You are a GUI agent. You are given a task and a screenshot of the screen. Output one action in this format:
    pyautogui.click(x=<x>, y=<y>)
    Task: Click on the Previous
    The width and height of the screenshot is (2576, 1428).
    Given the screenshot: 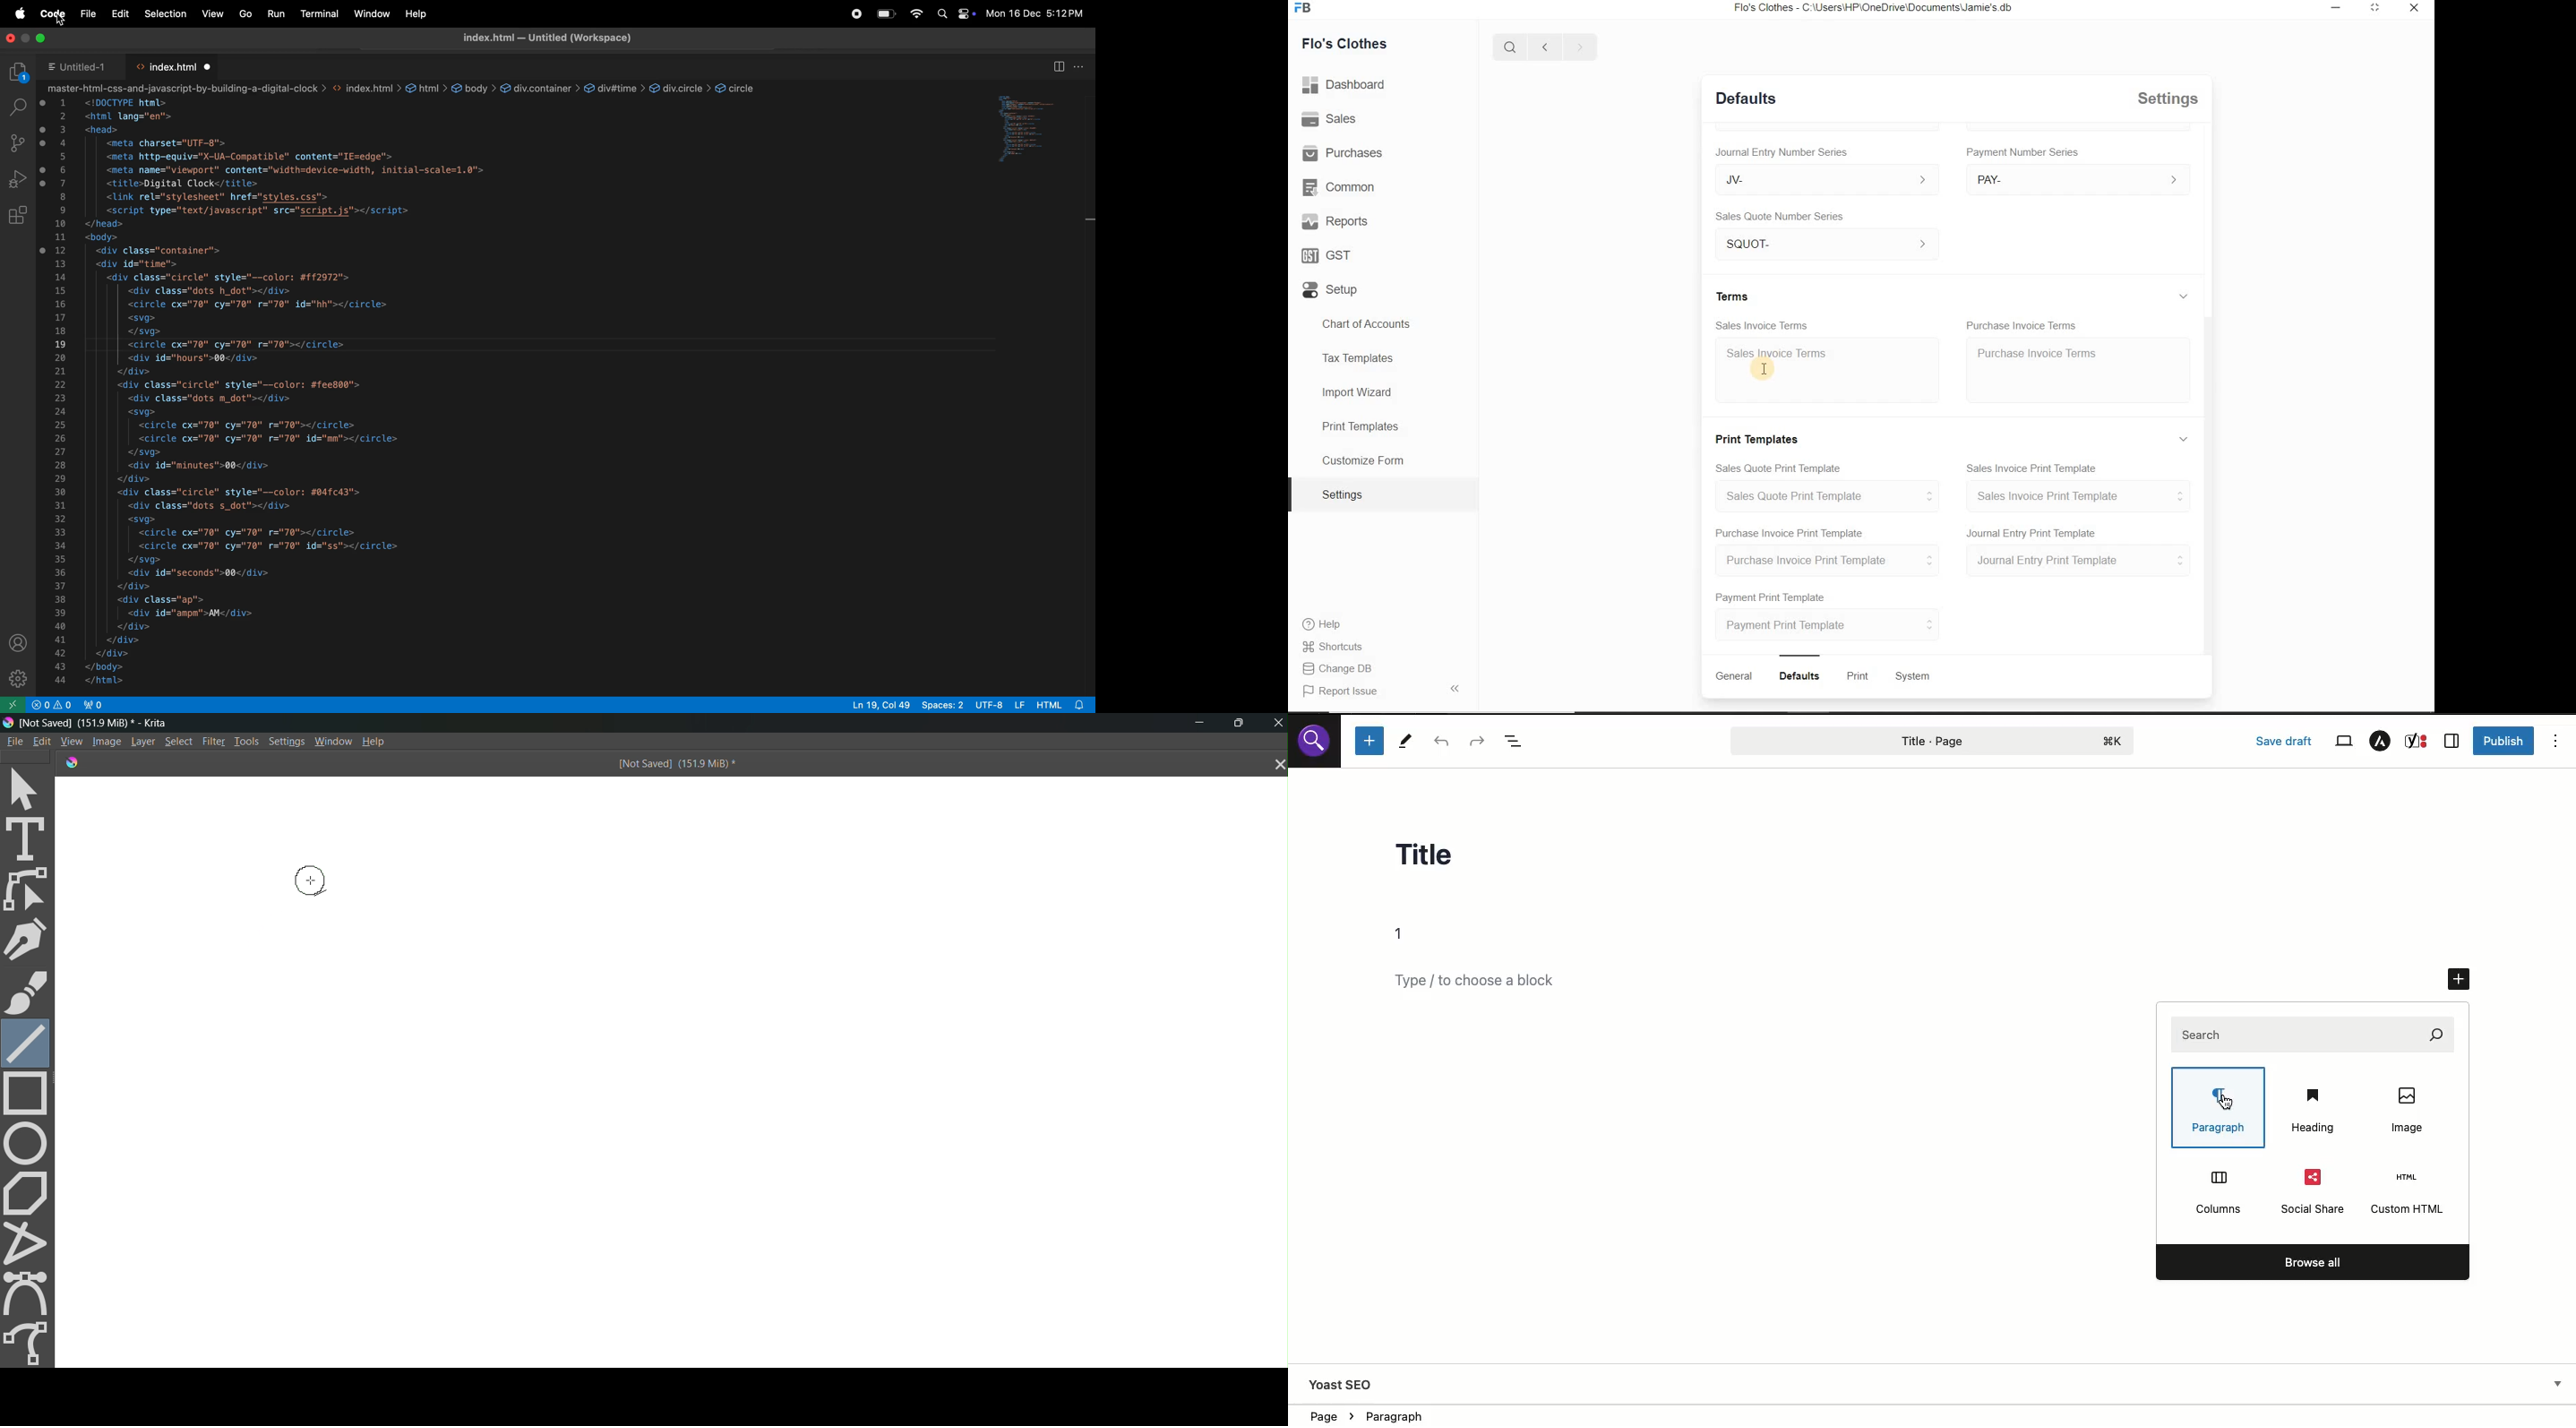 What is the action you would take?
    pyautogui.click(x=1543, y=46)
    